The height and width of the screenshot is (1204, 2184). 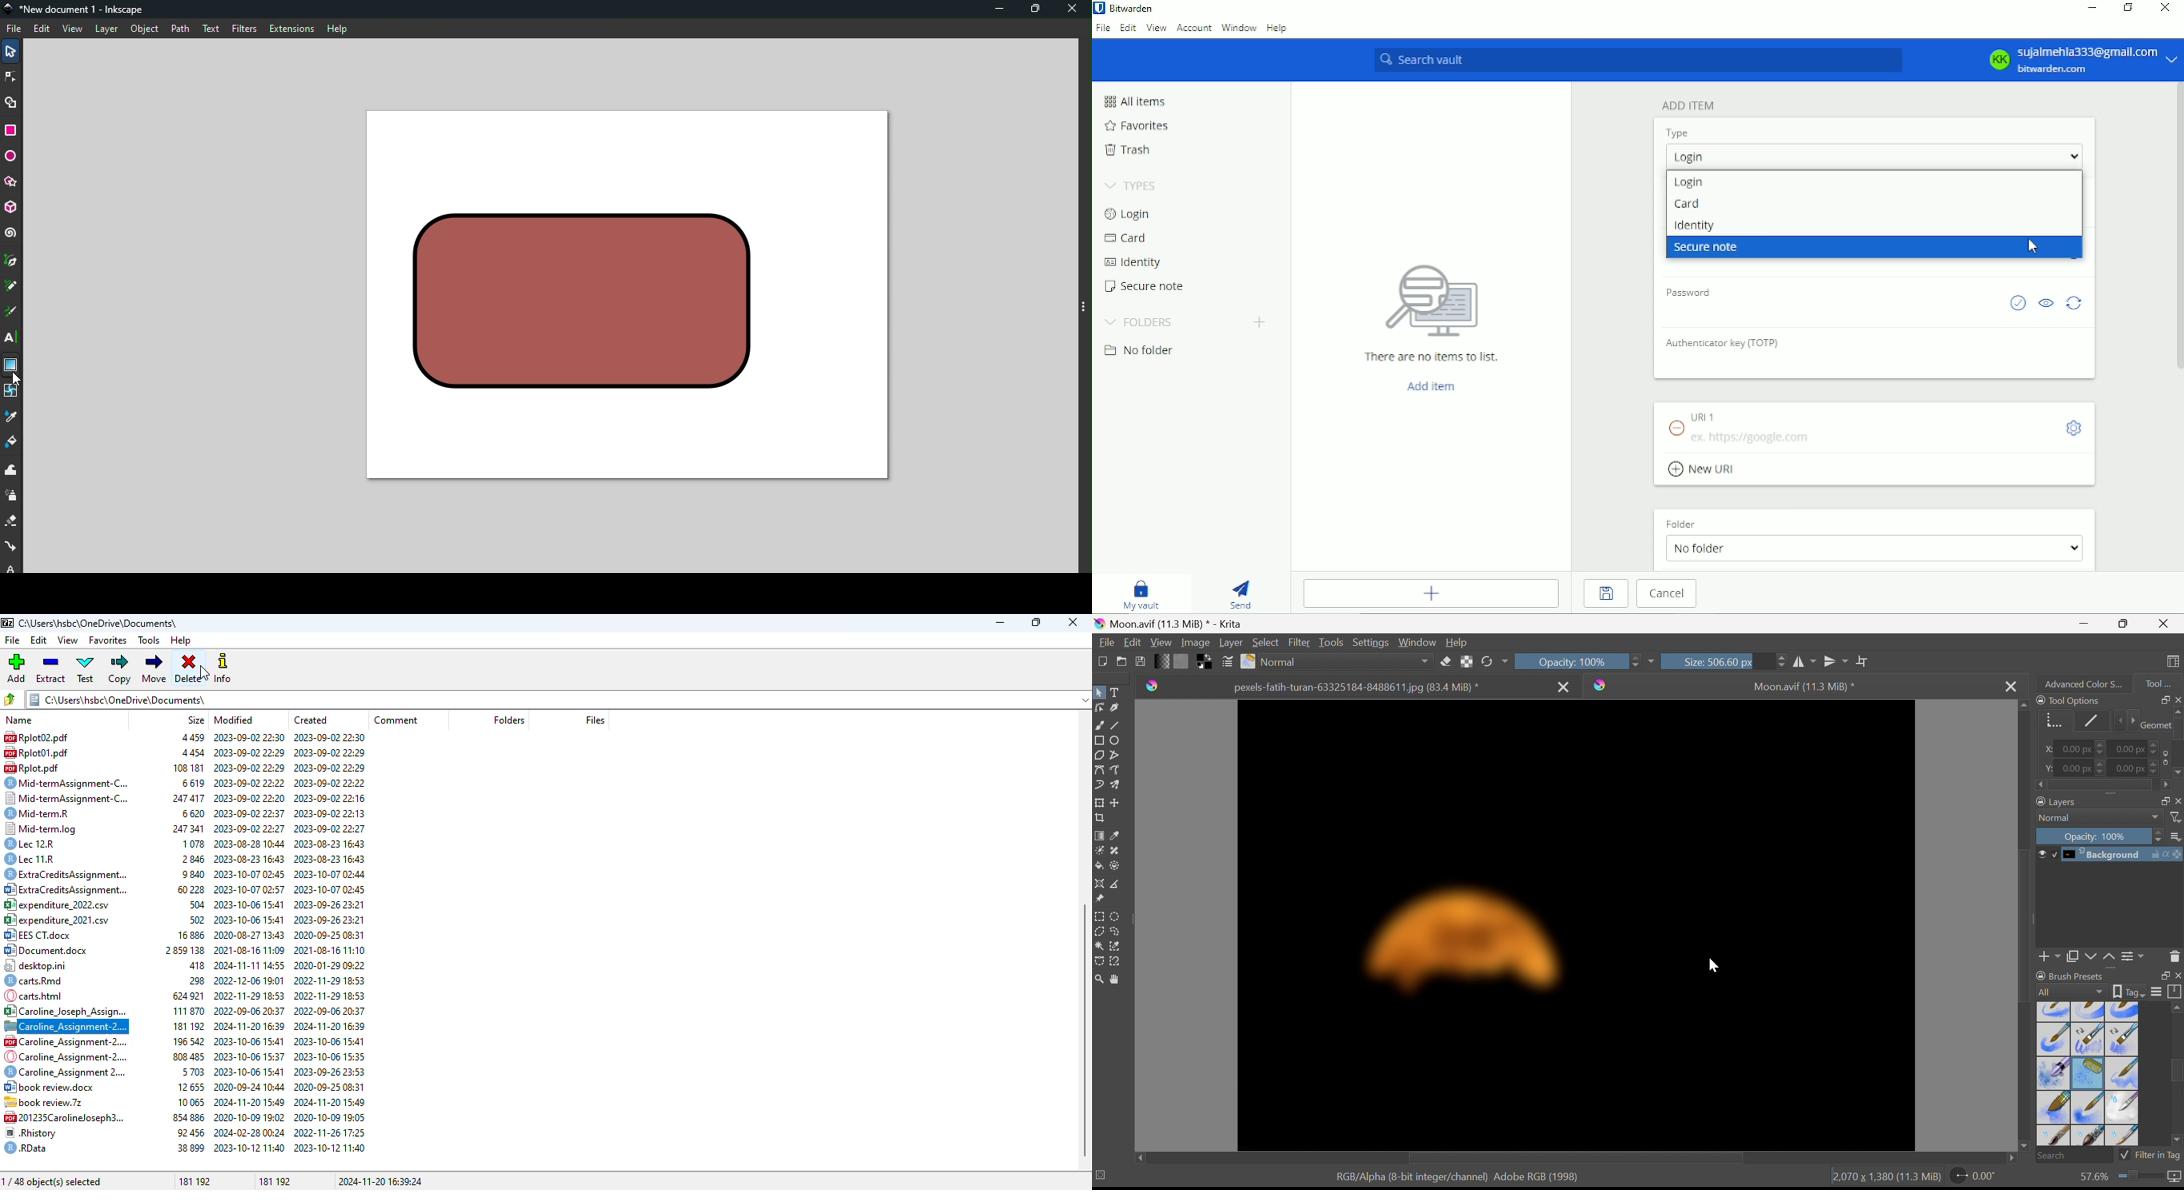 I want to click on Select, so click(x=1266, y=642).